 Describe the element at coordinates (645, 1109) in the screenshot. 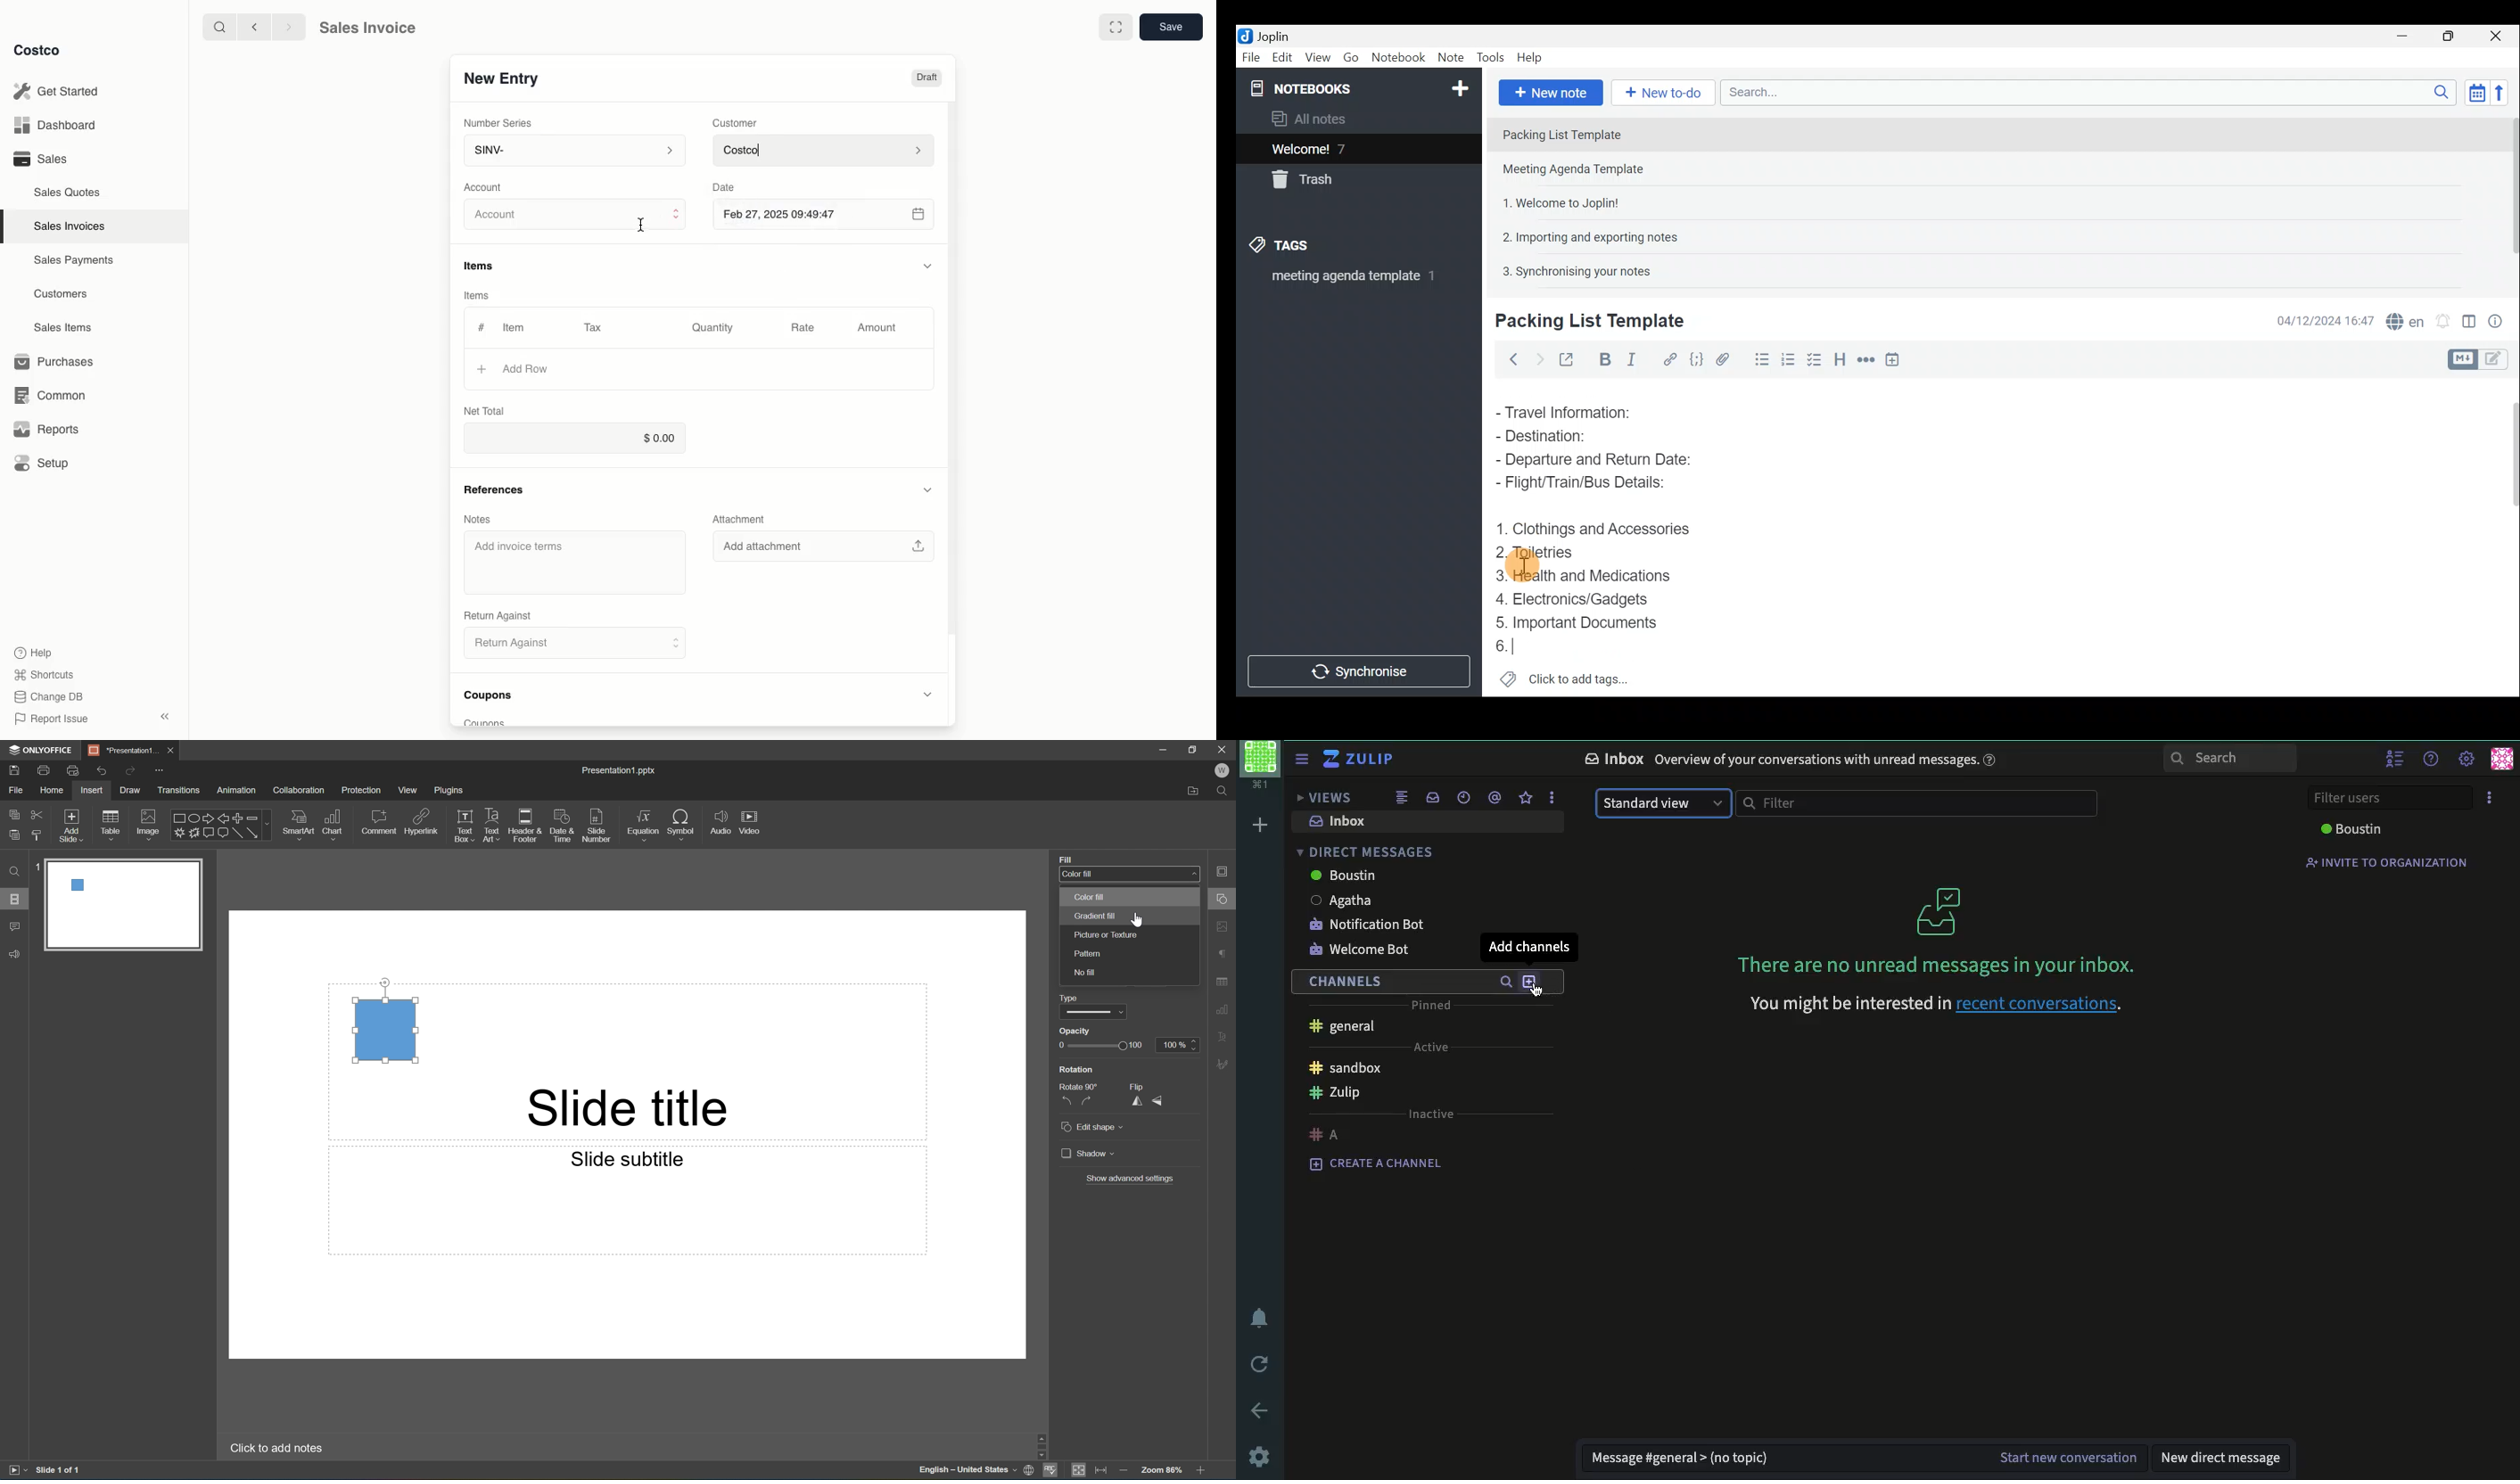

I see `Slide title` at that location.